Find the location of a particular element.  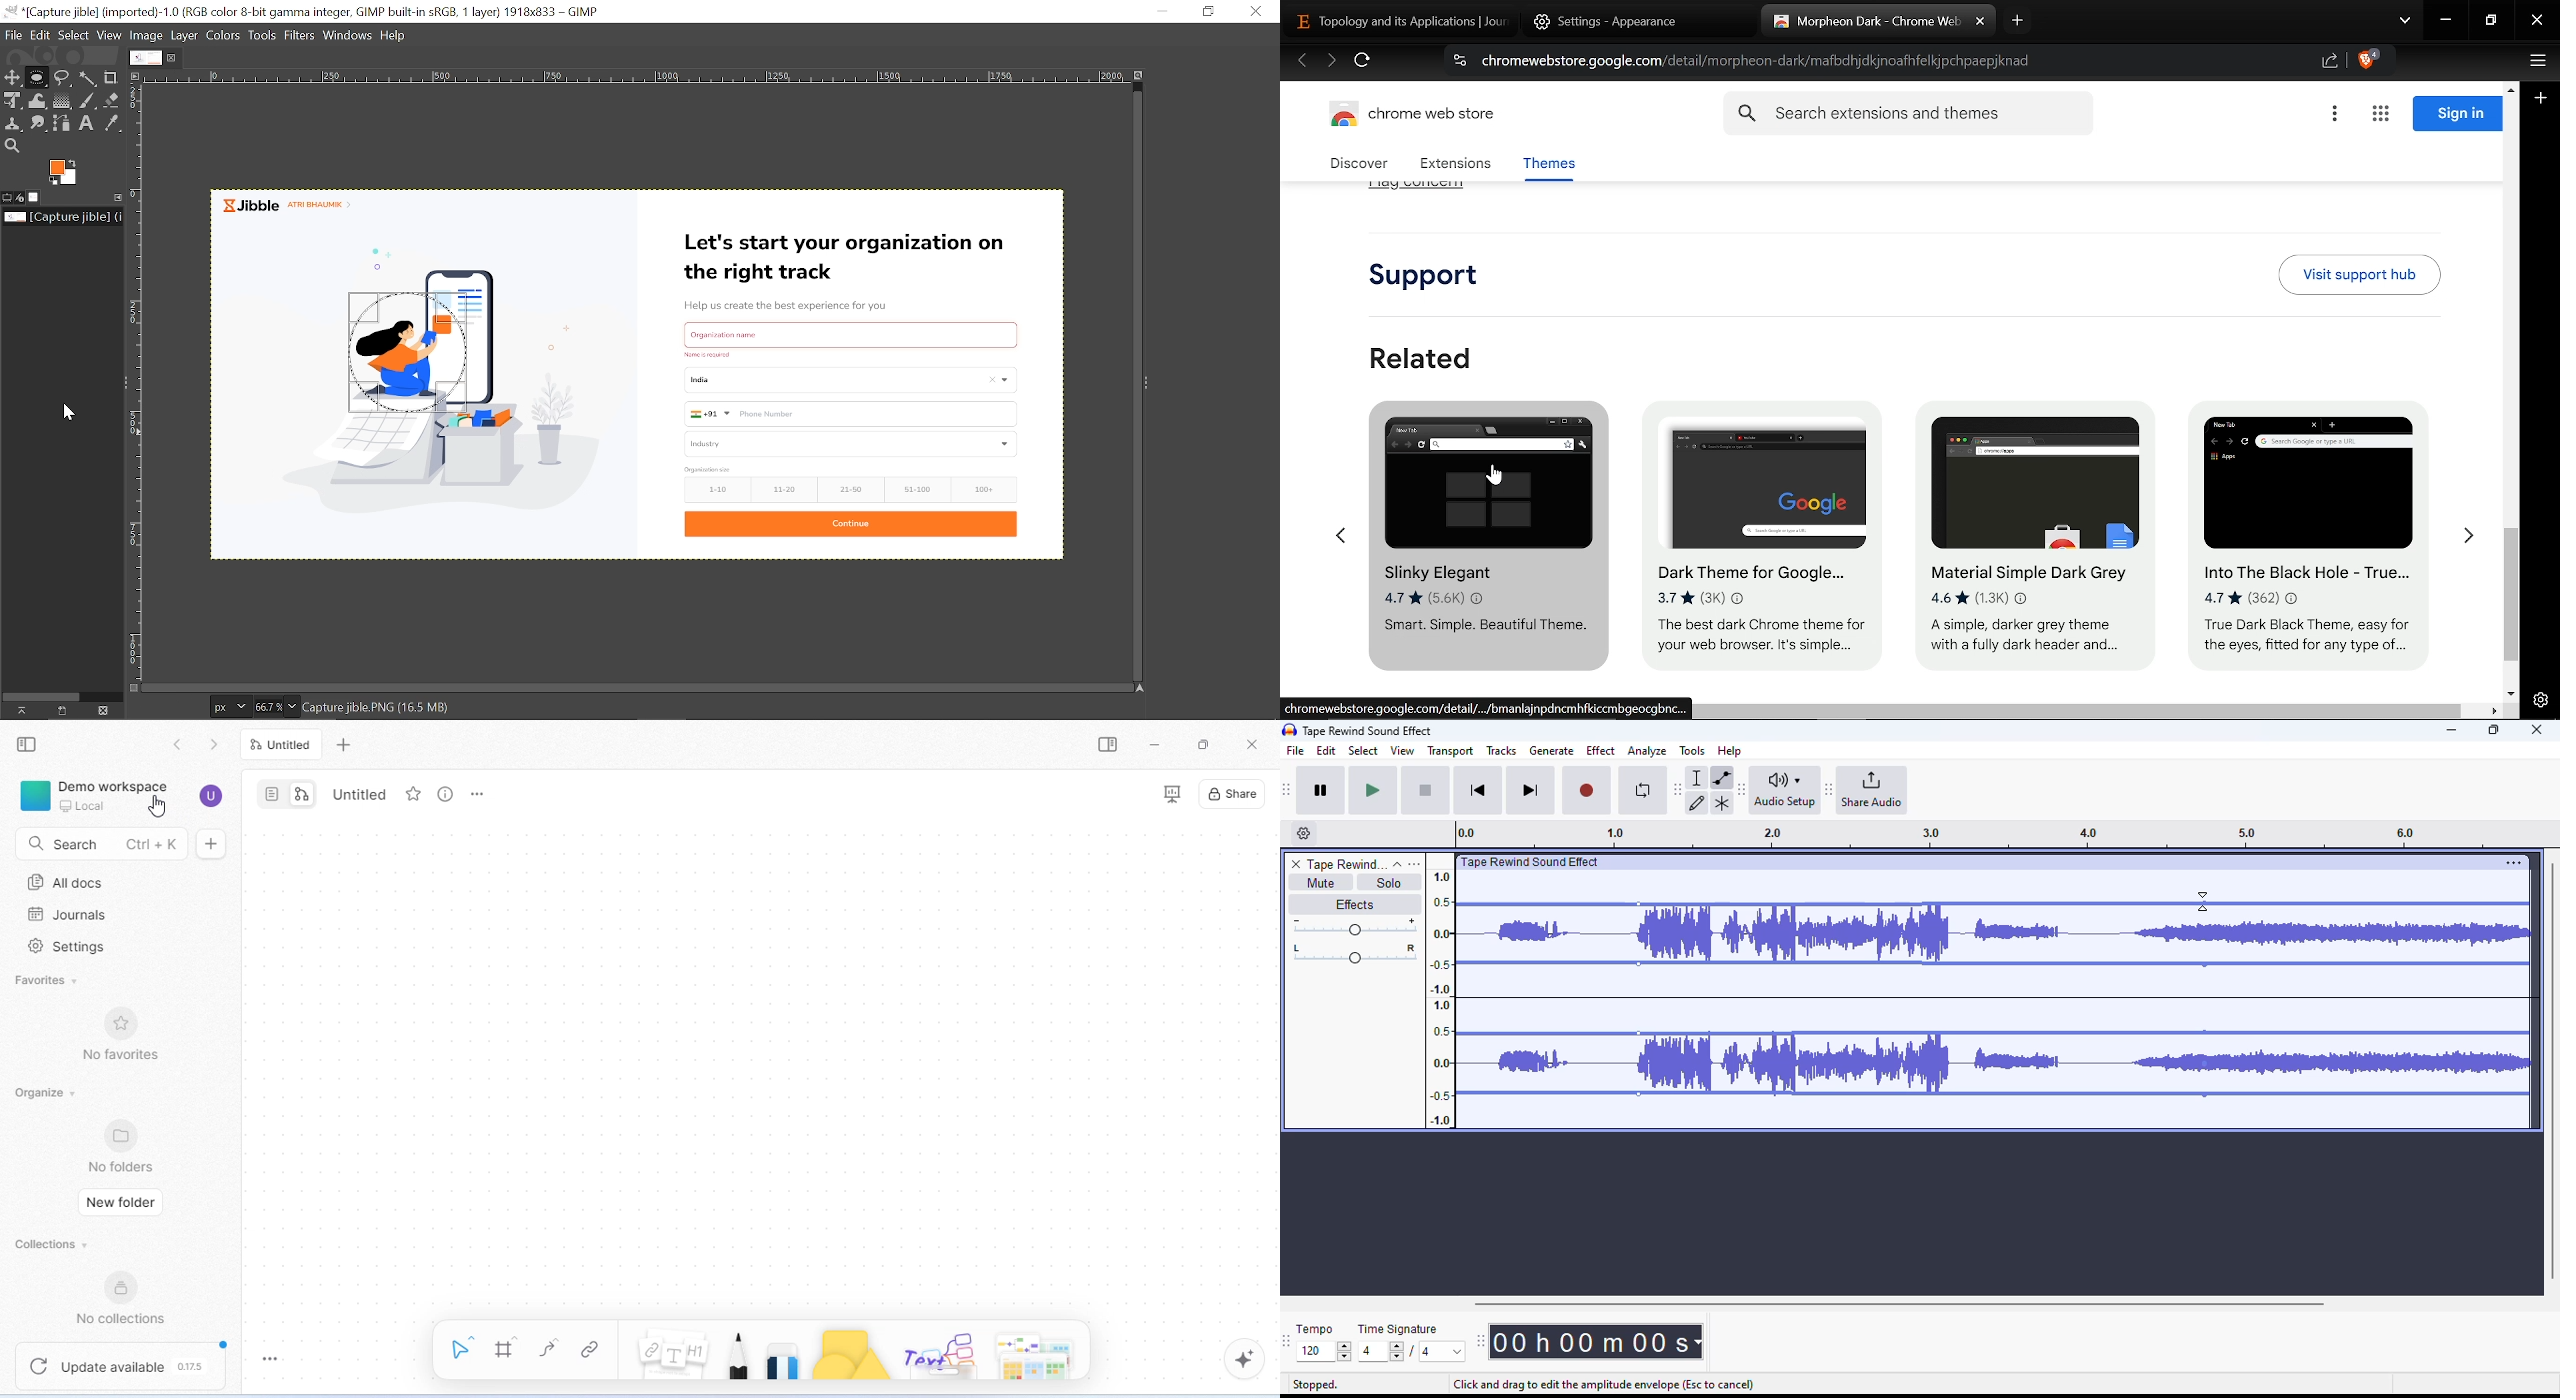

volume of the track reduced is located at coordinates (2357, 992).